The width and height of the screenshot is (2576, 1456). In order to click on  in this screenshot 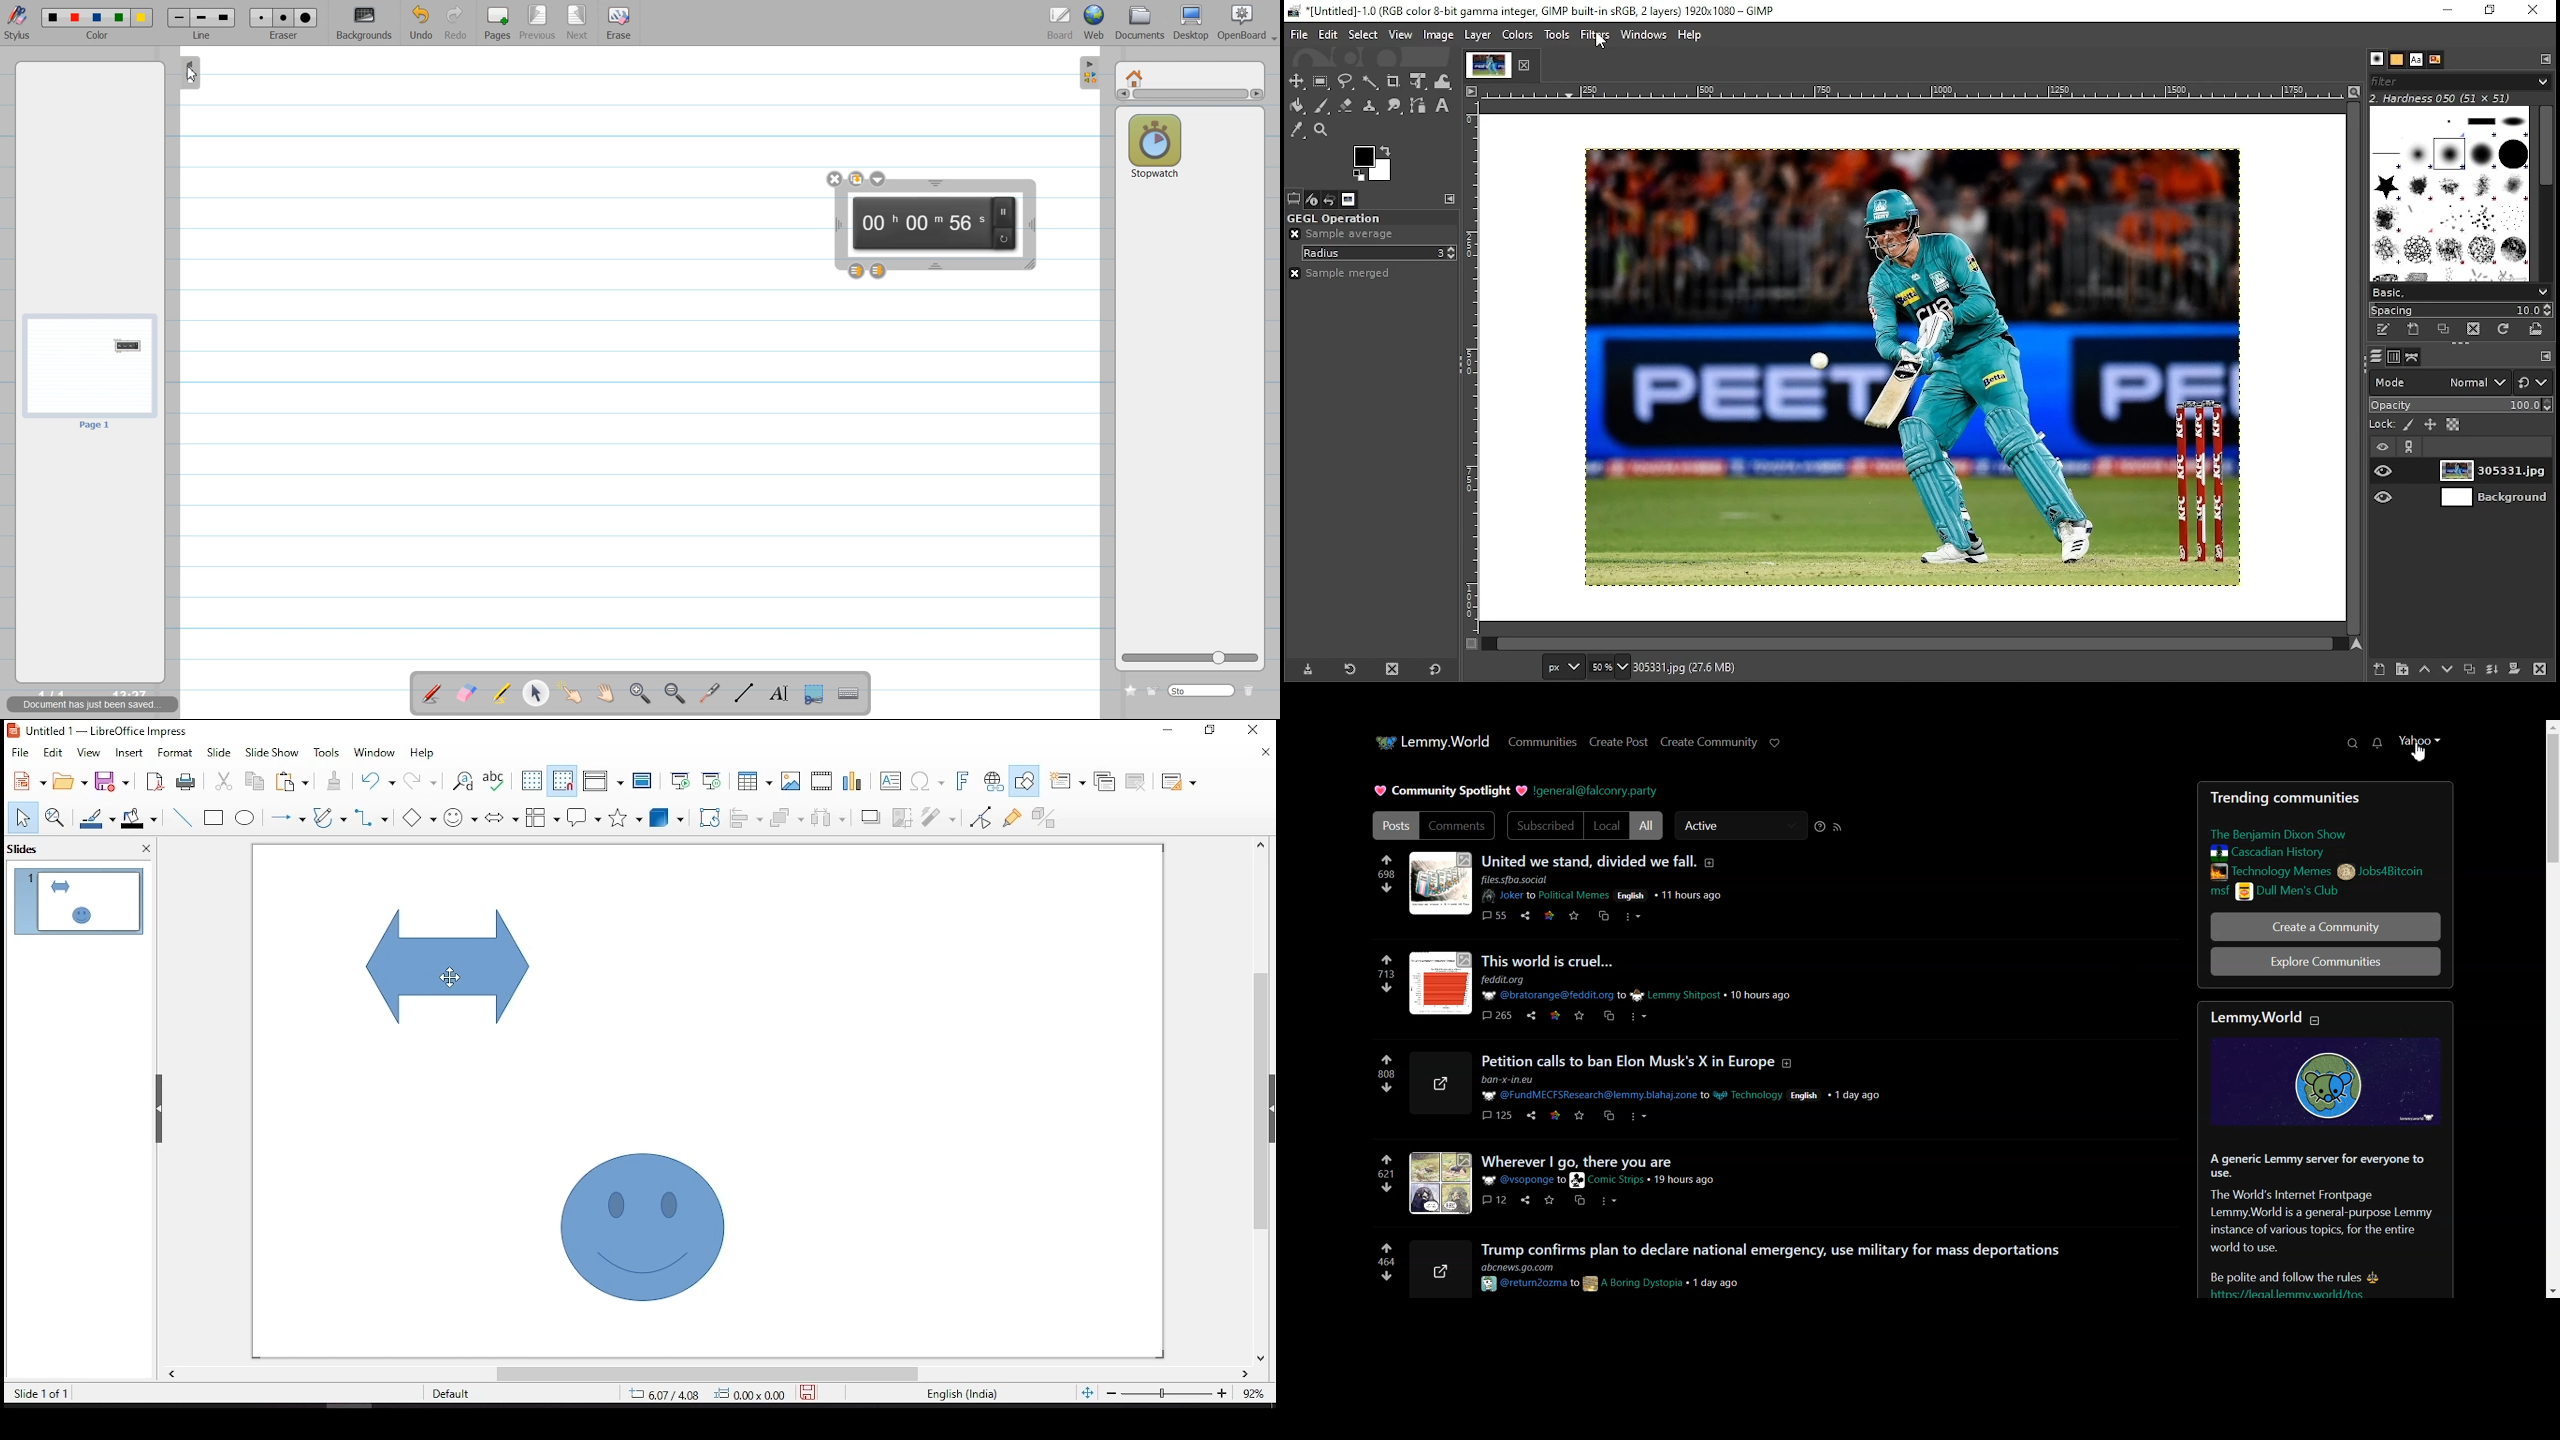, I will do `click(1572, 922)`.